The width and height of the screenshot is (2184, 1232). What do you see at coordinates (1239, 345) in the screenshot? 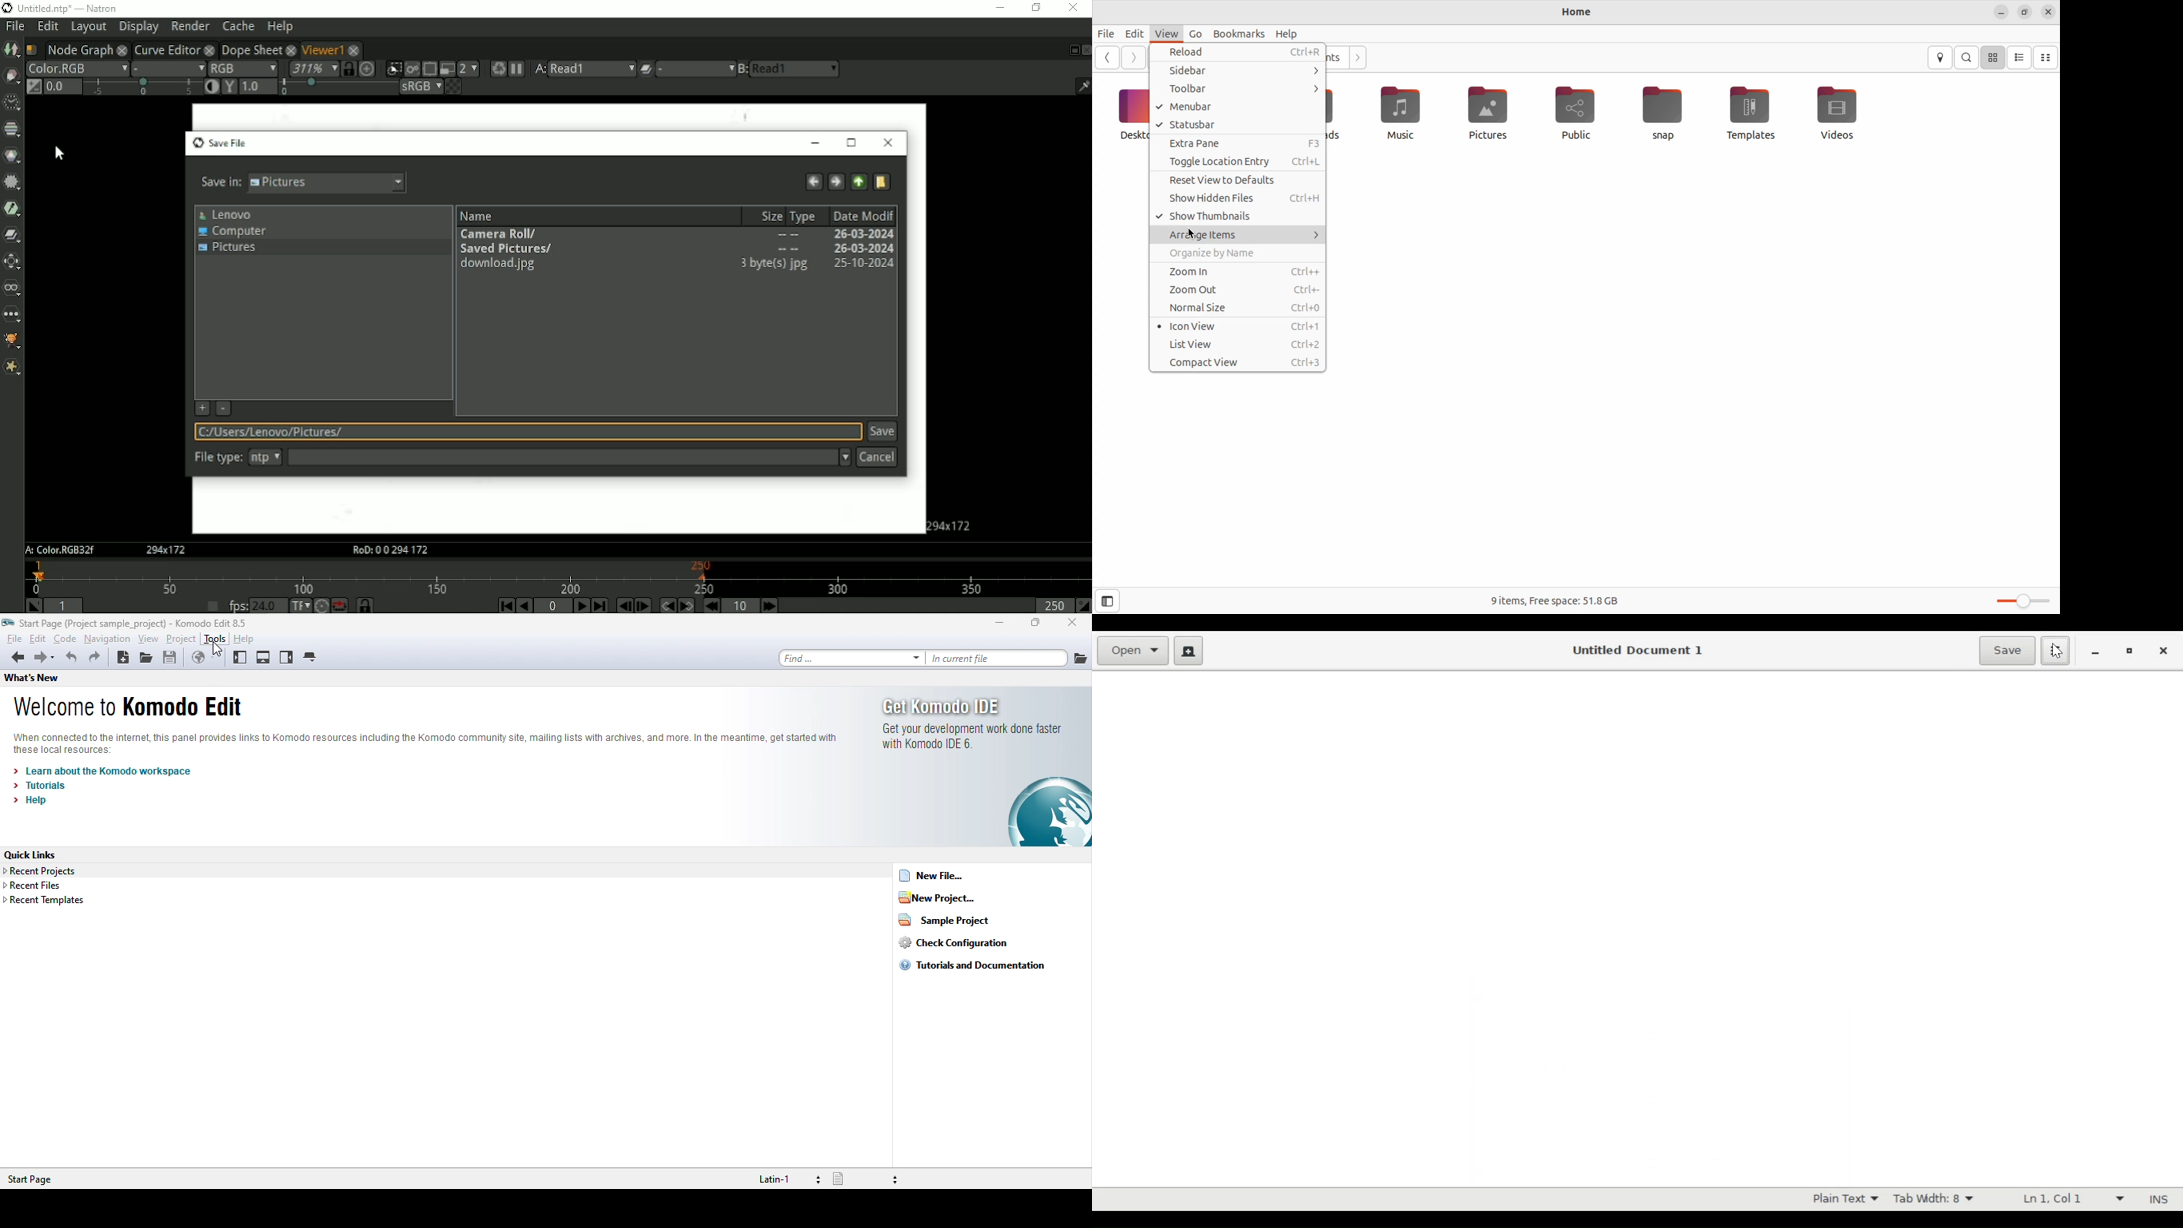
I see `list view` at bounding box center [1239, 345].